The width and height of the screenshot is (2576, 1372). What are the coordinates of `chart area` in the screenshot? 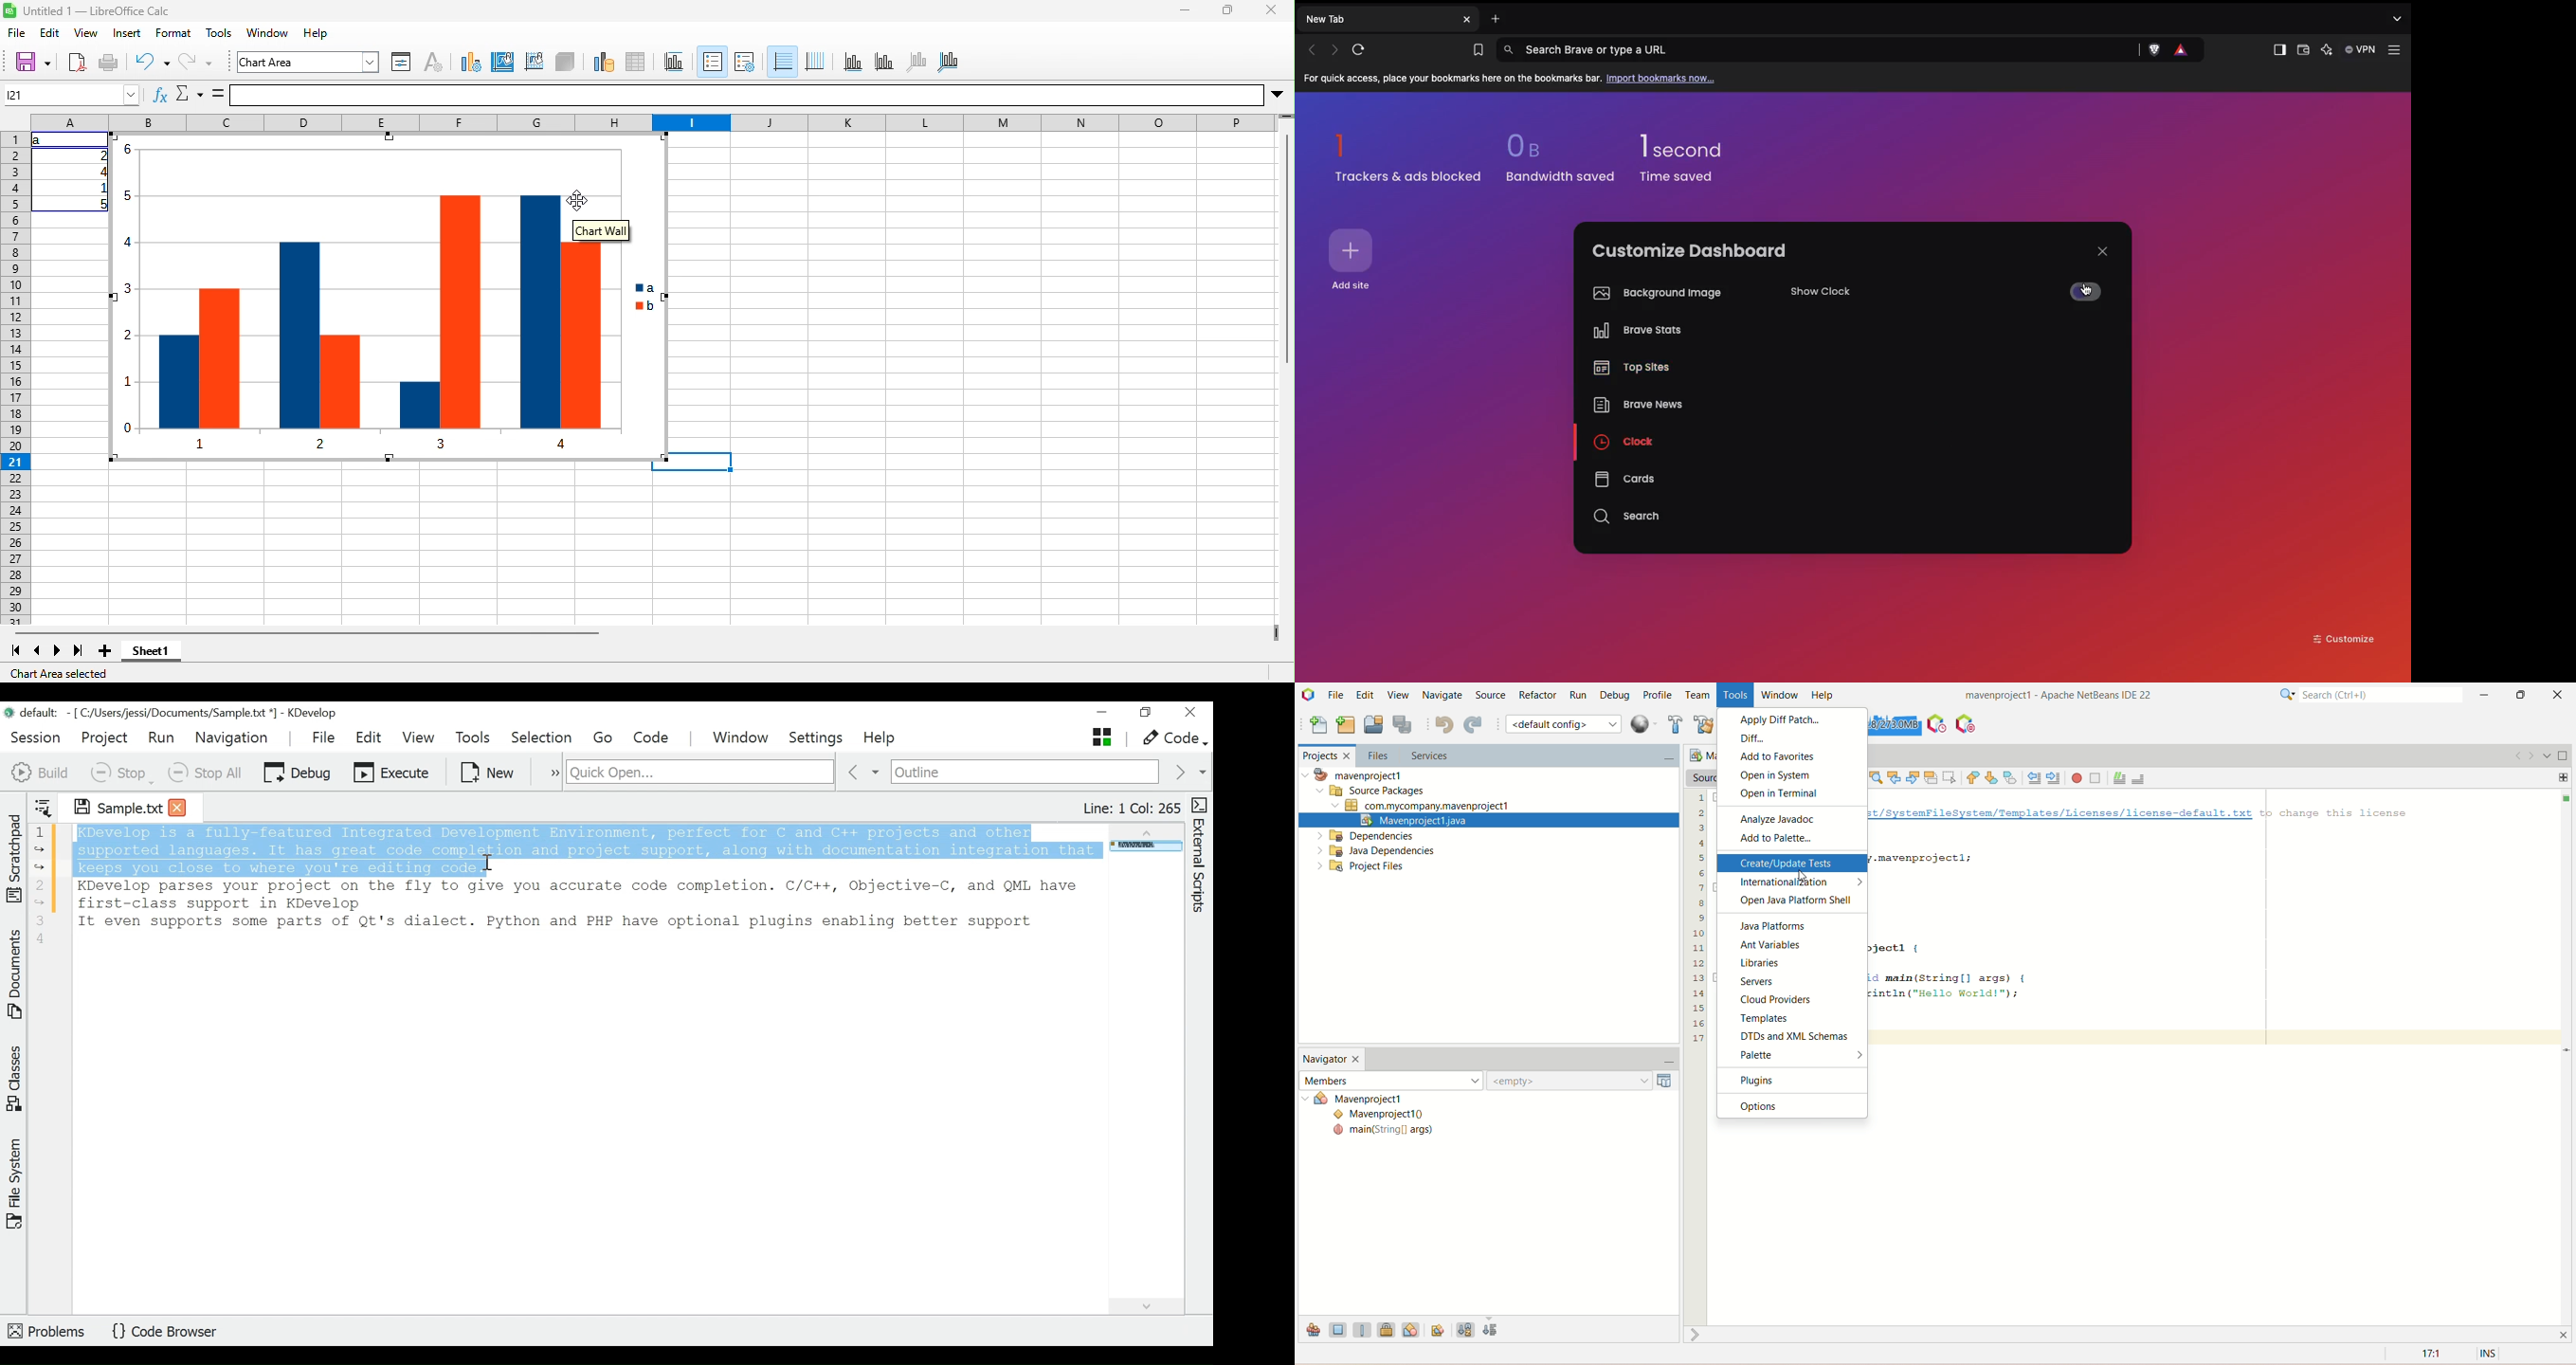 It's located at (308, 62).